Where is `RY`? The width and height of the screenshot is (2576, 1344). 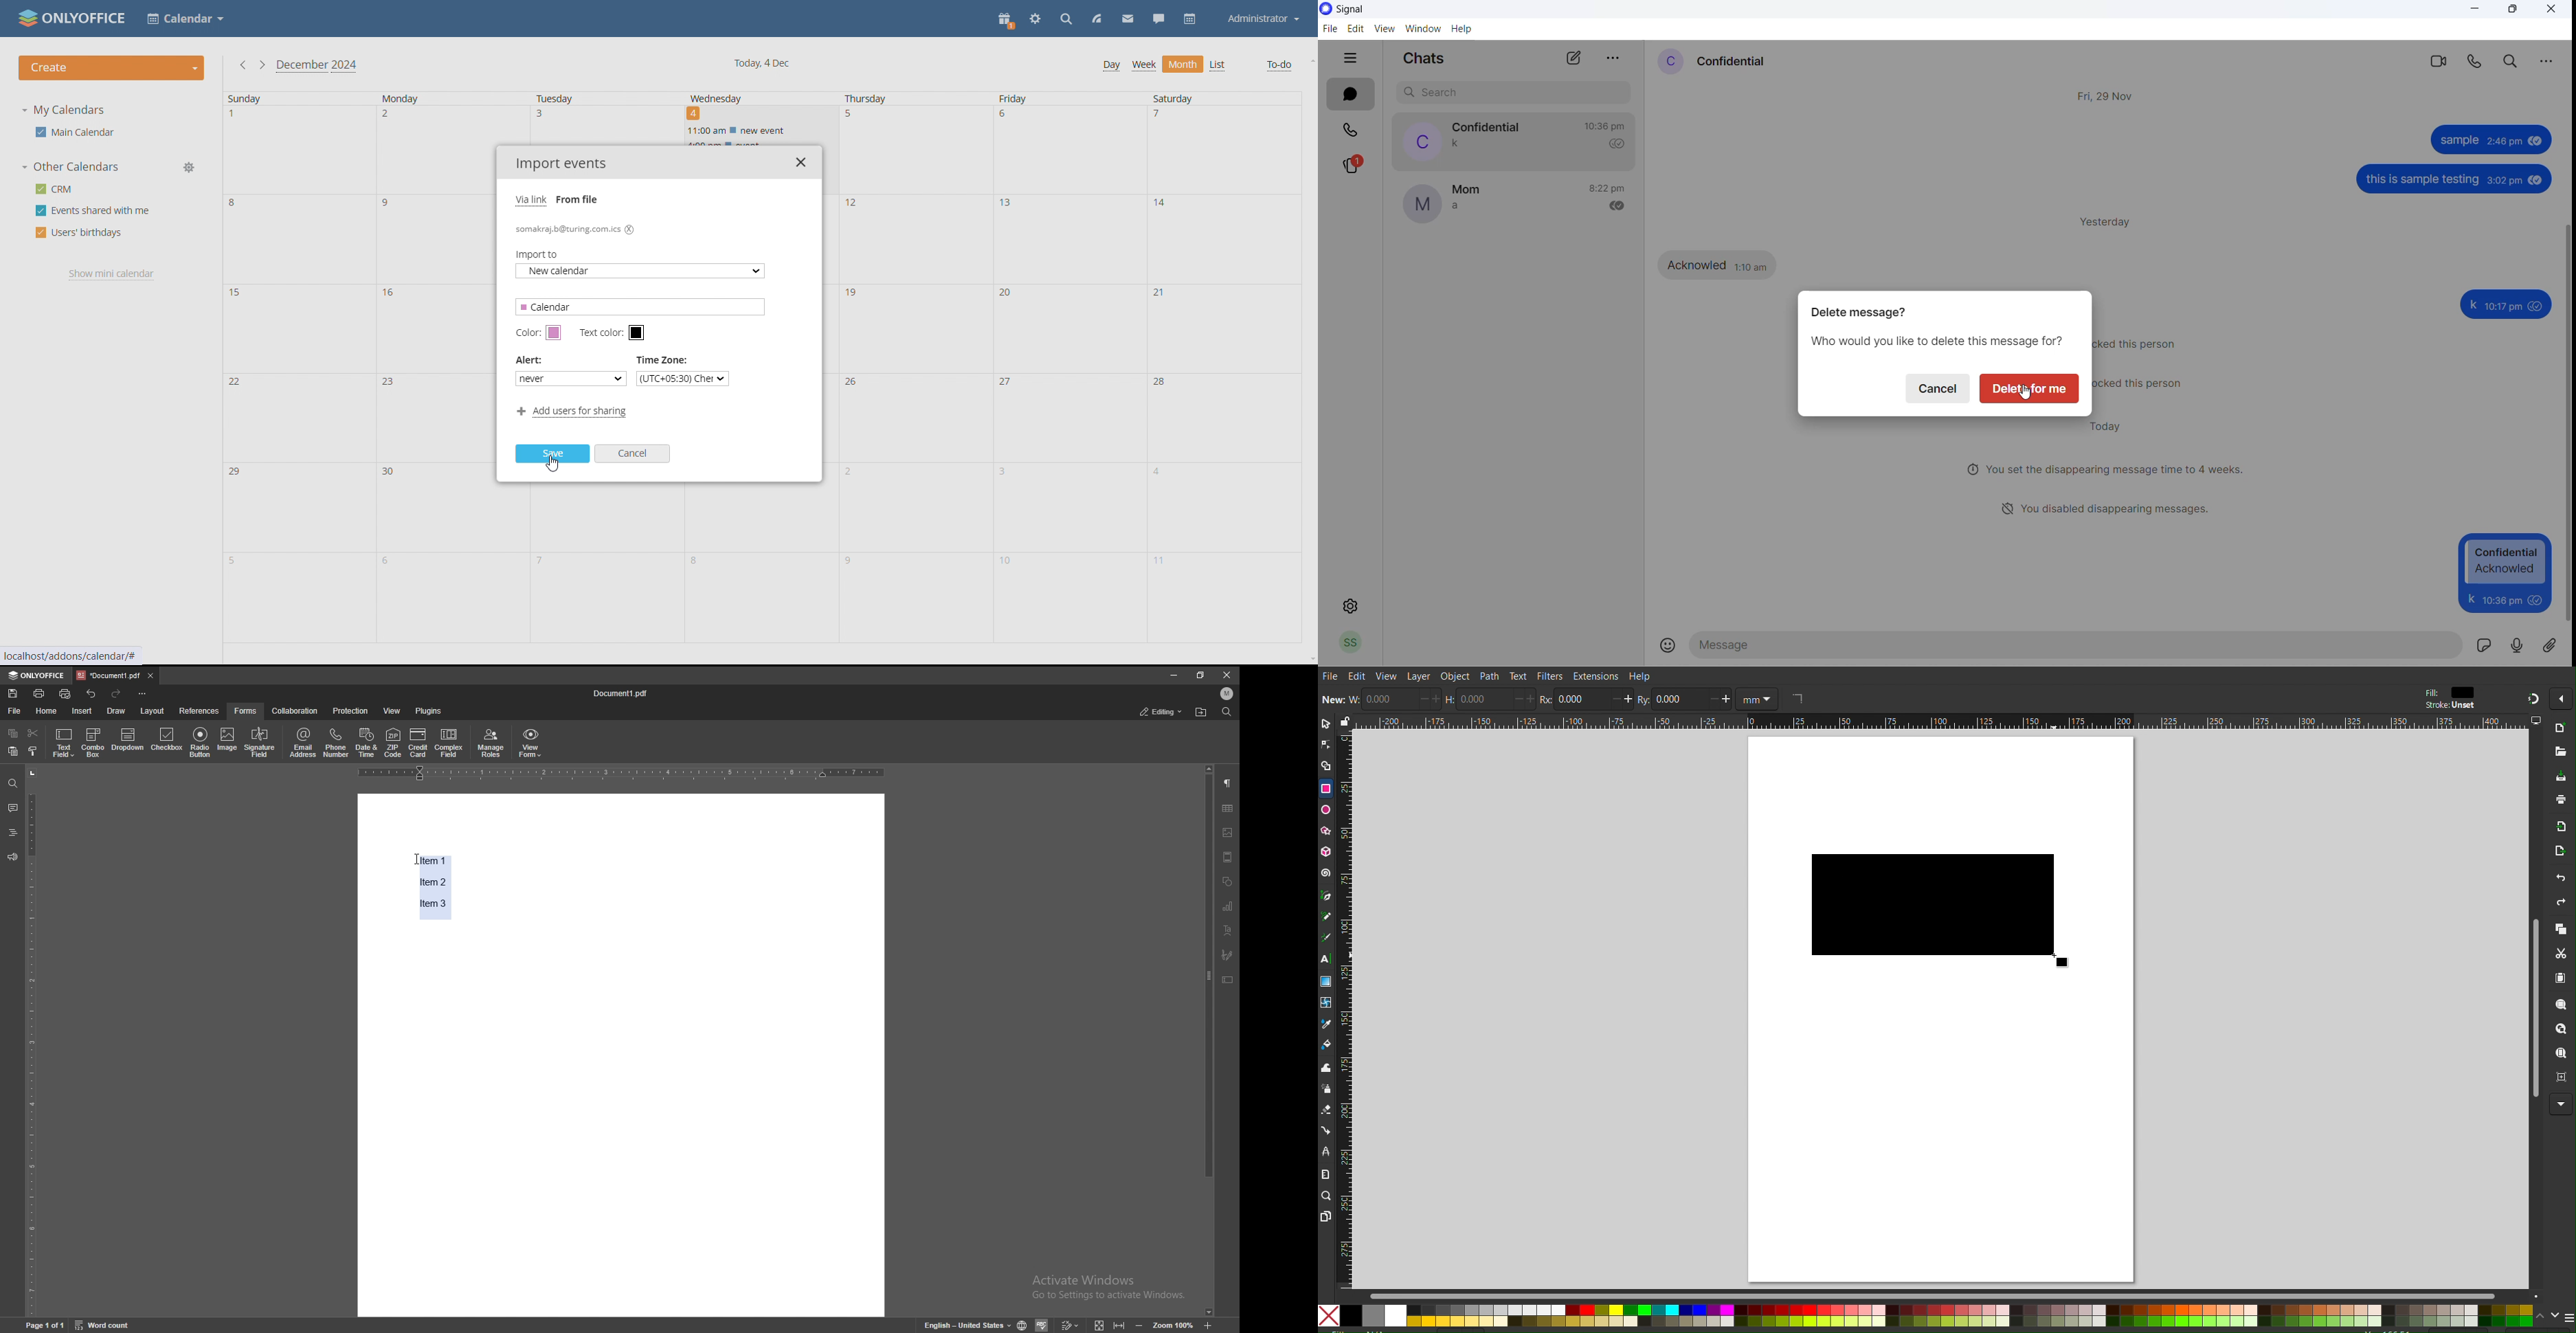 RY is located at coordinates (1642, 700).